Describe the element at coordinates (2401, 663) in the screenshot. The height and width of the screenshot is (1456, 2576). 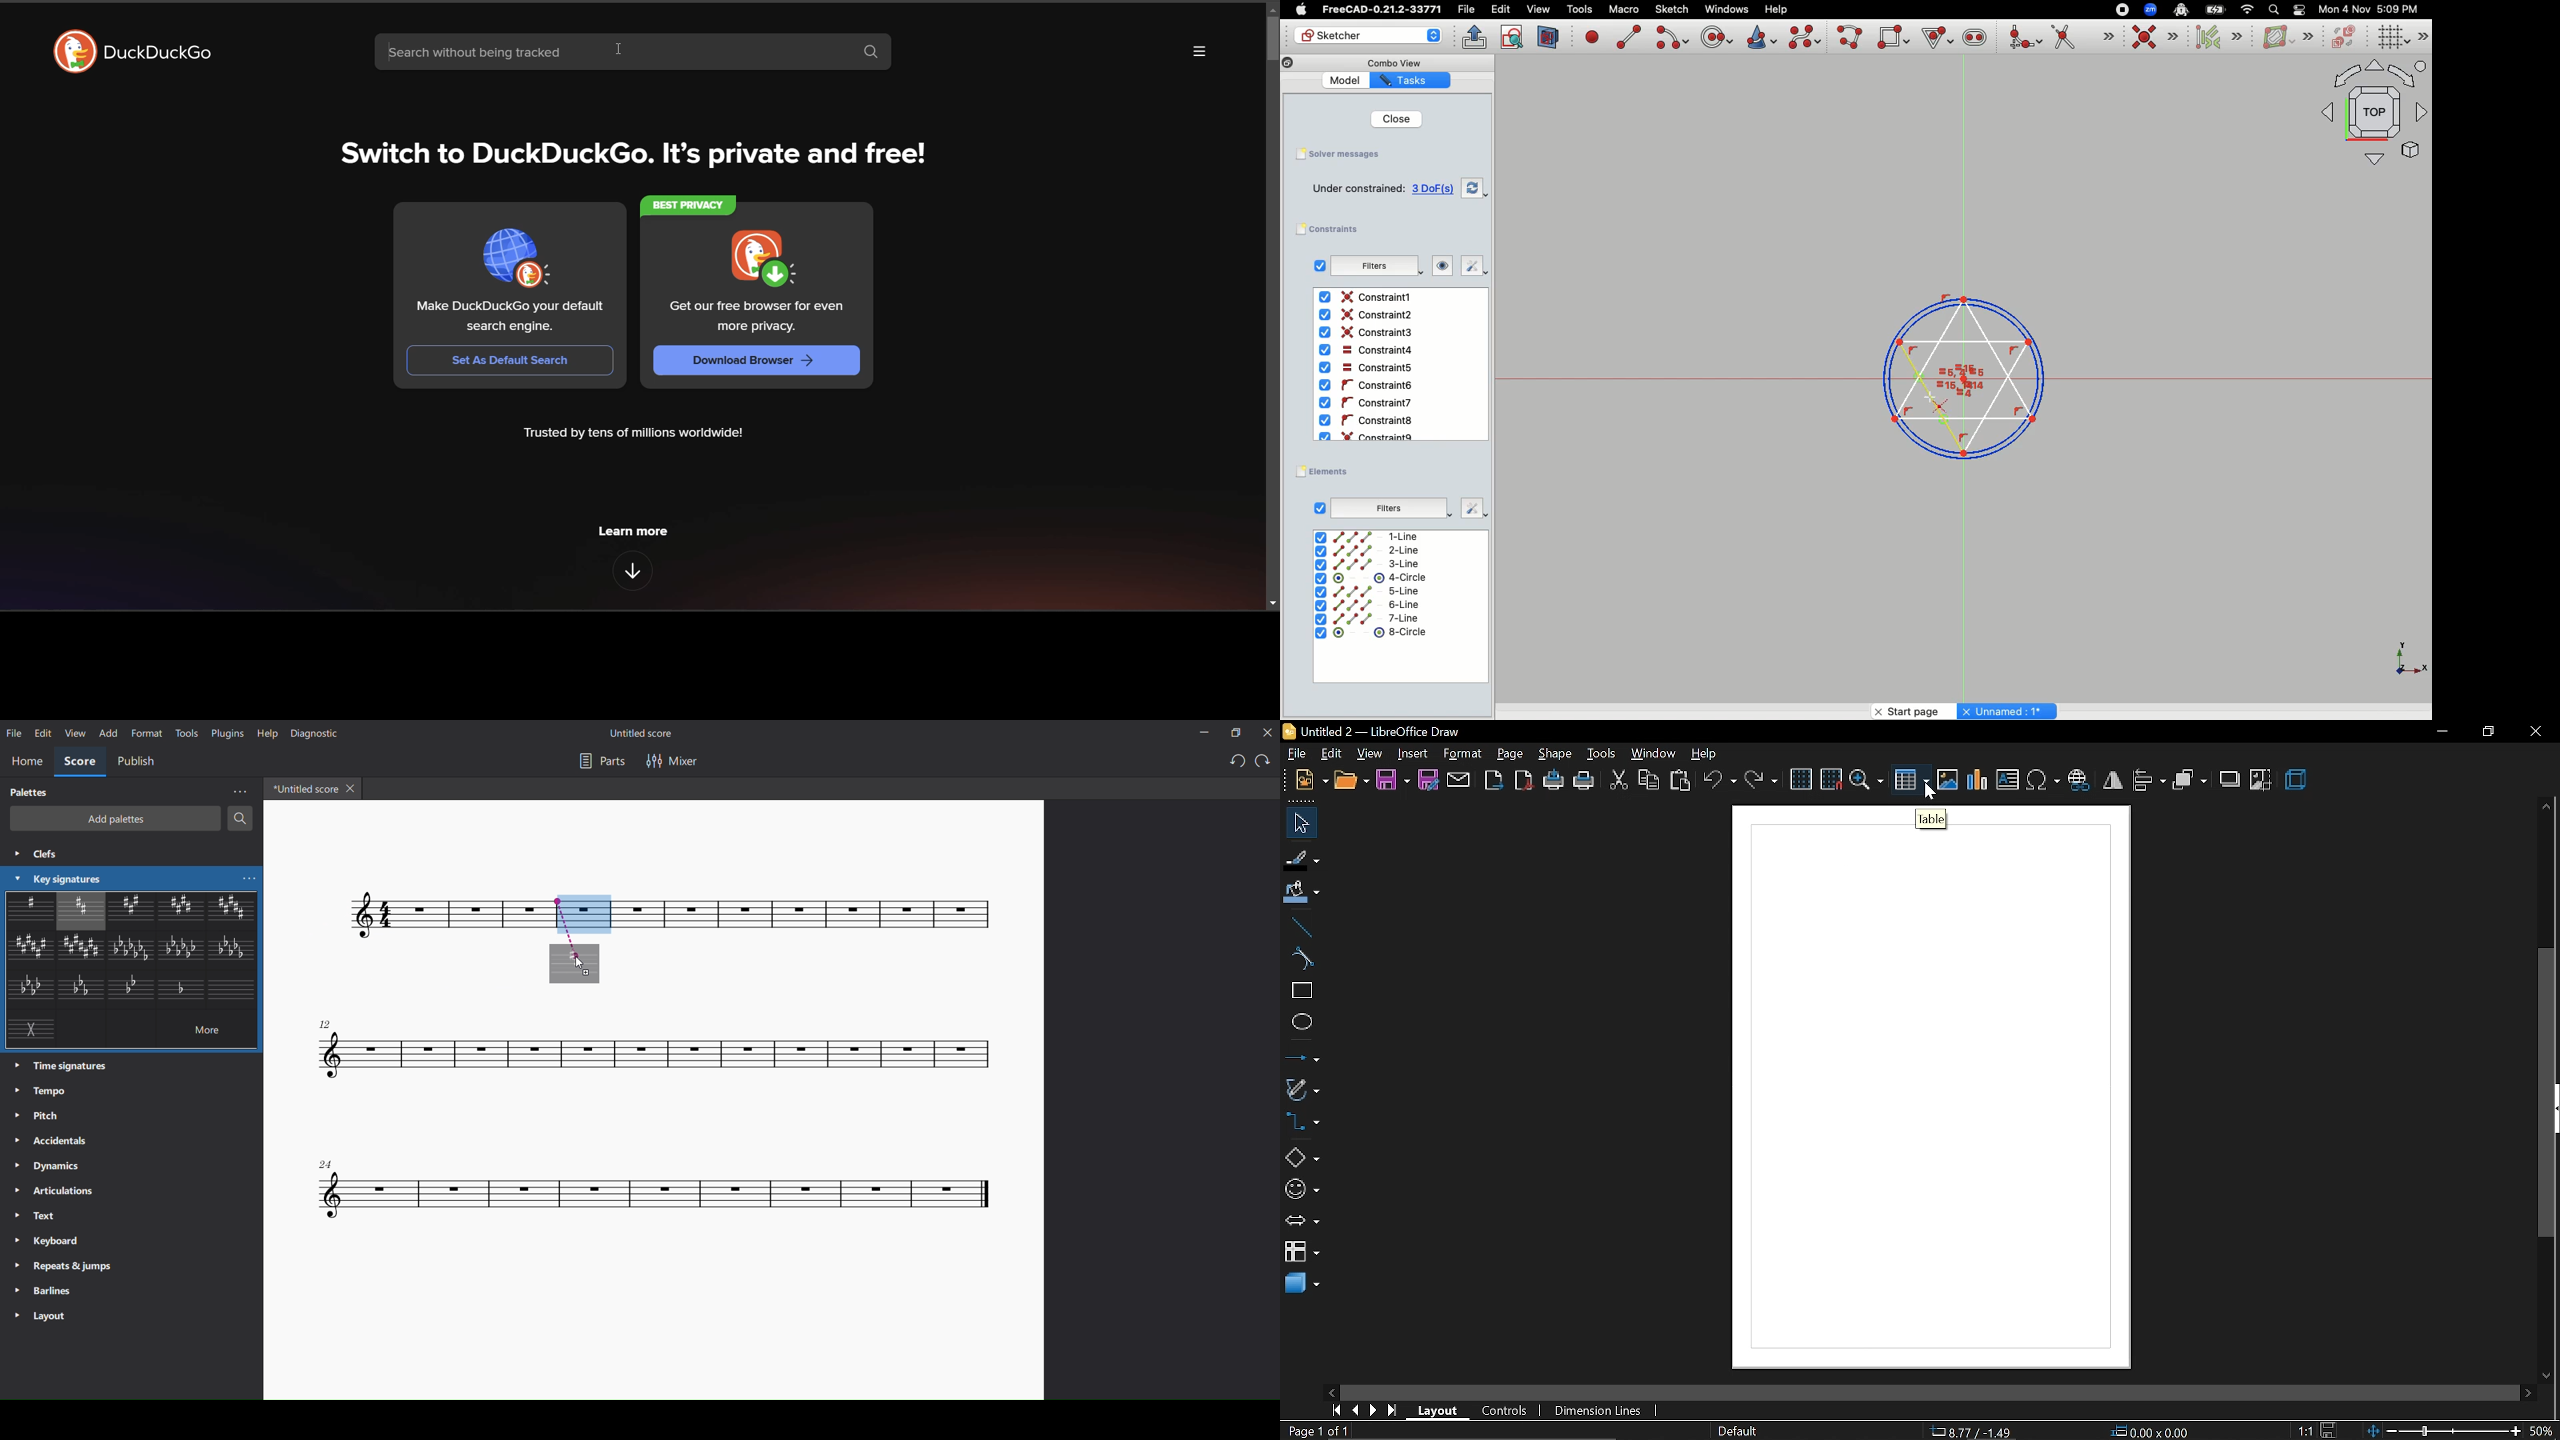
I see `X, Y, Z` at that location.